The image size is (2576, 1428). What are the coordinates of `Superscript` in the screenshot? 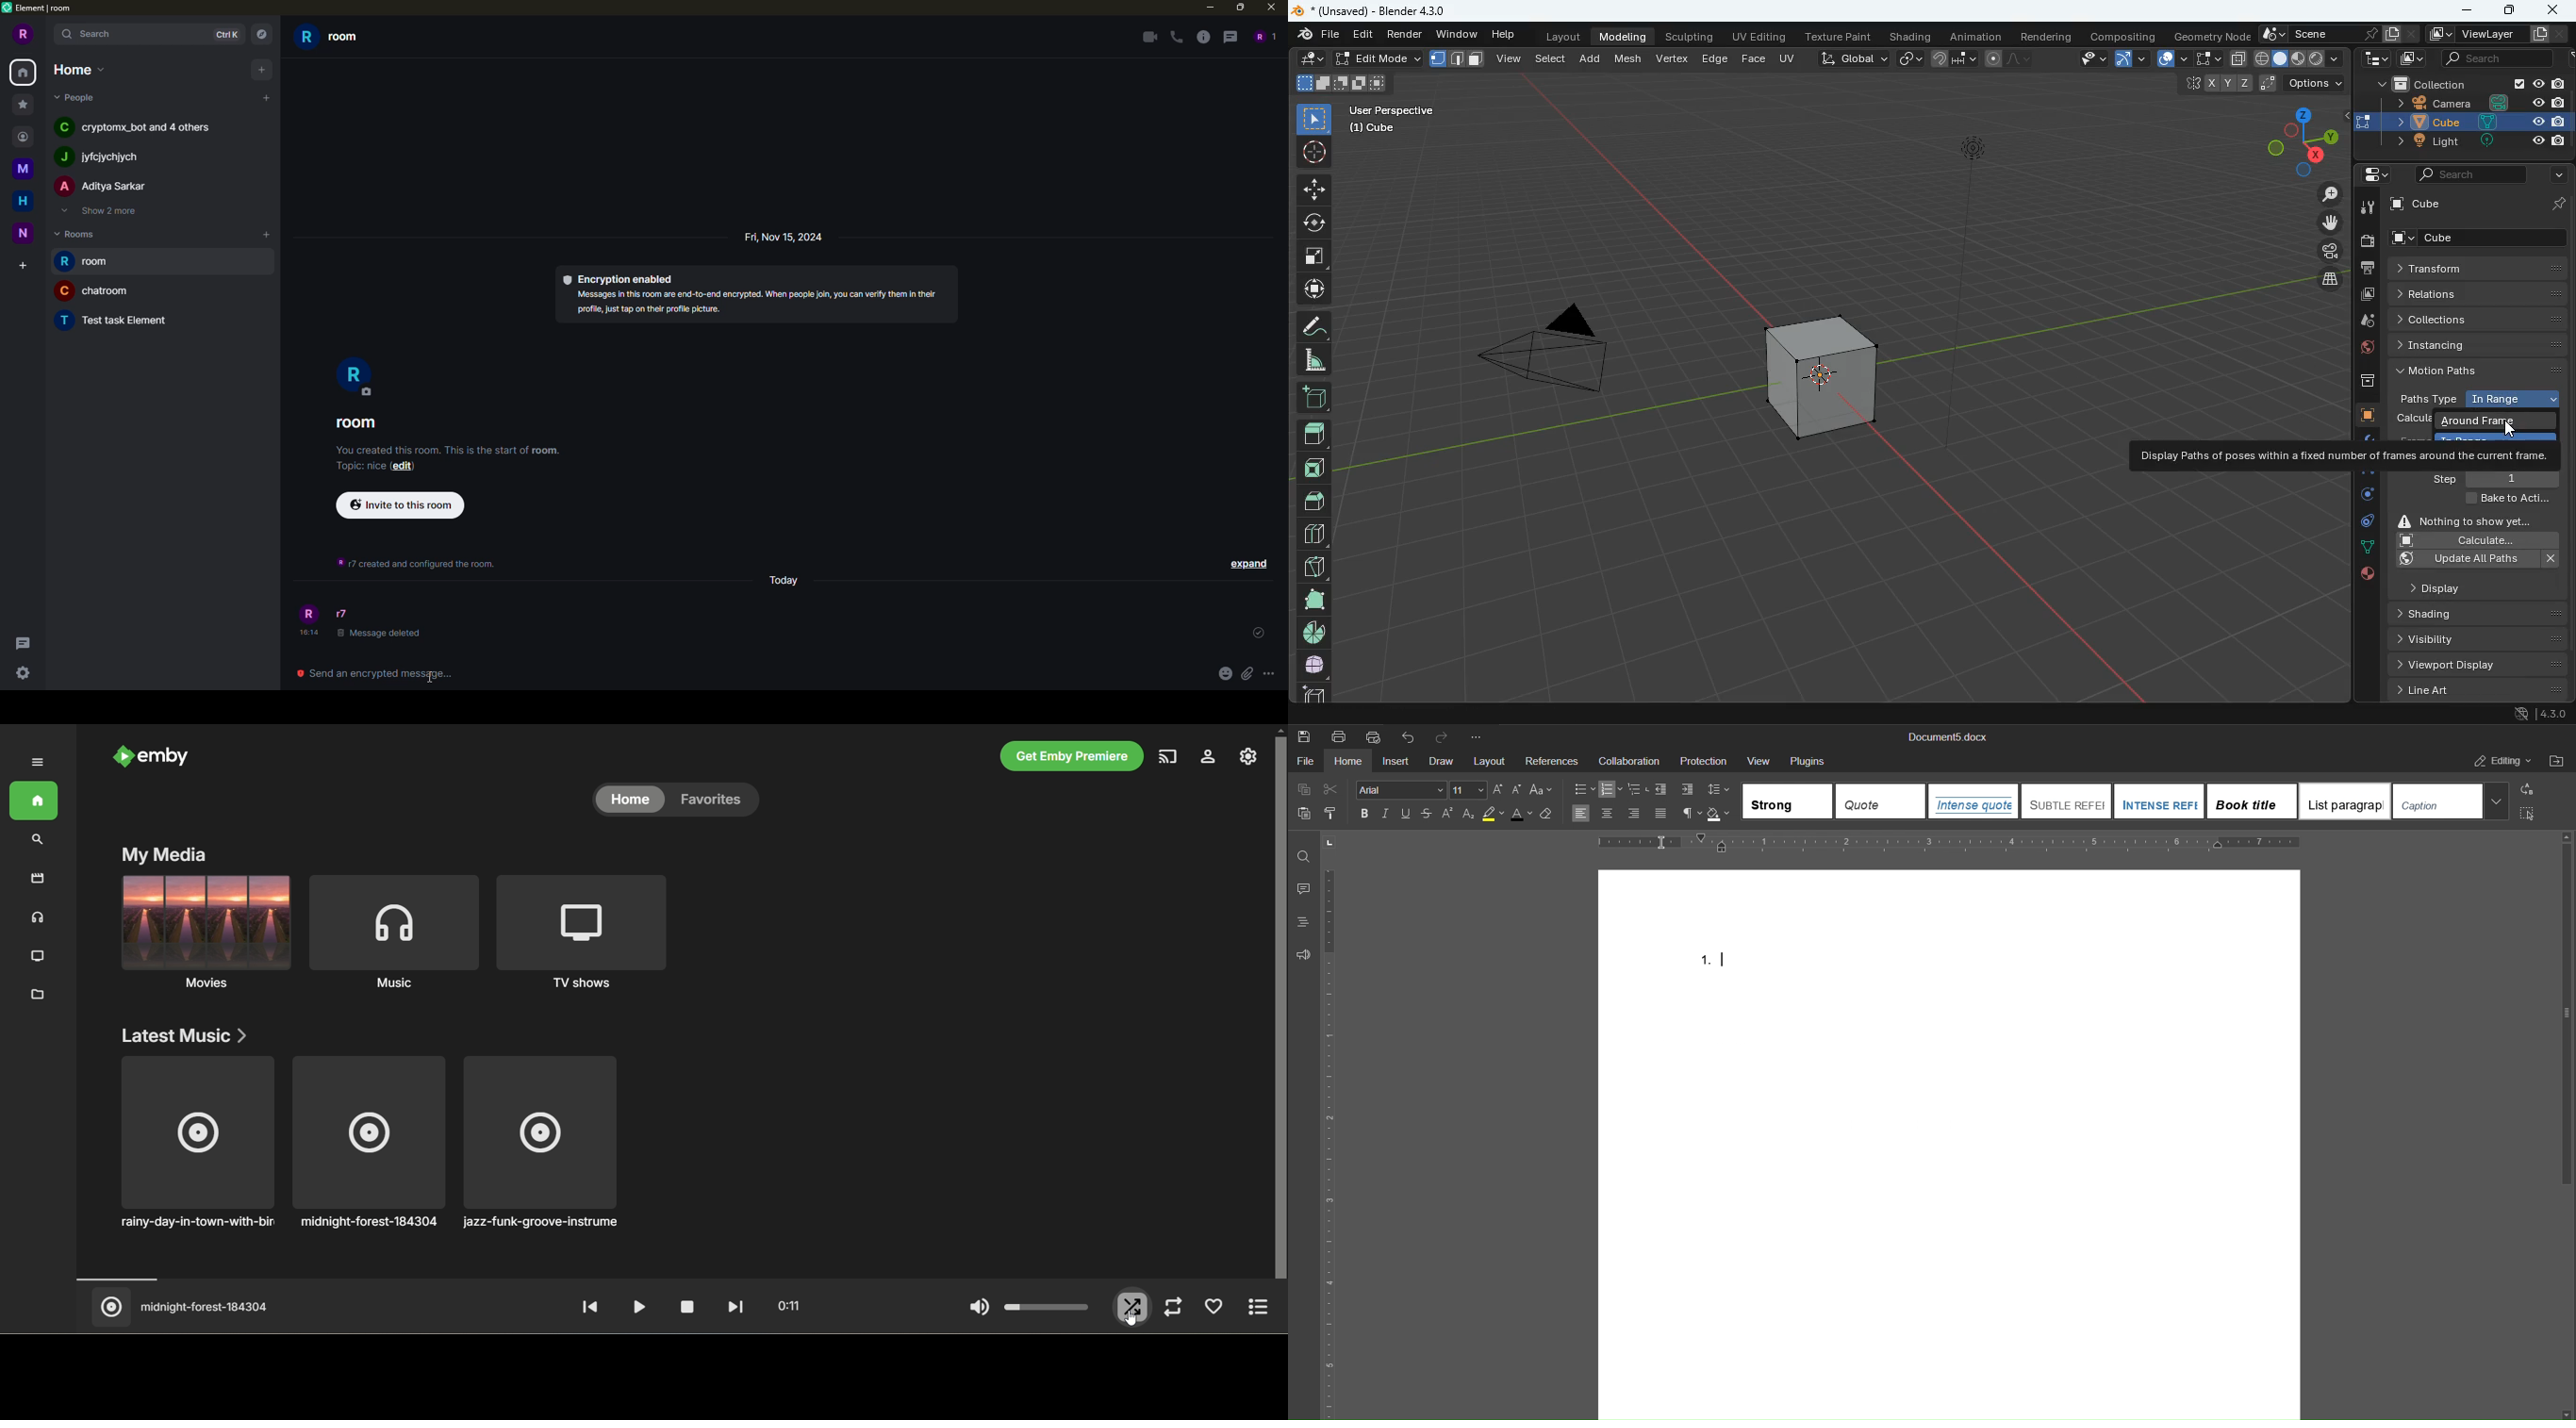 It's located at (1449, 814).